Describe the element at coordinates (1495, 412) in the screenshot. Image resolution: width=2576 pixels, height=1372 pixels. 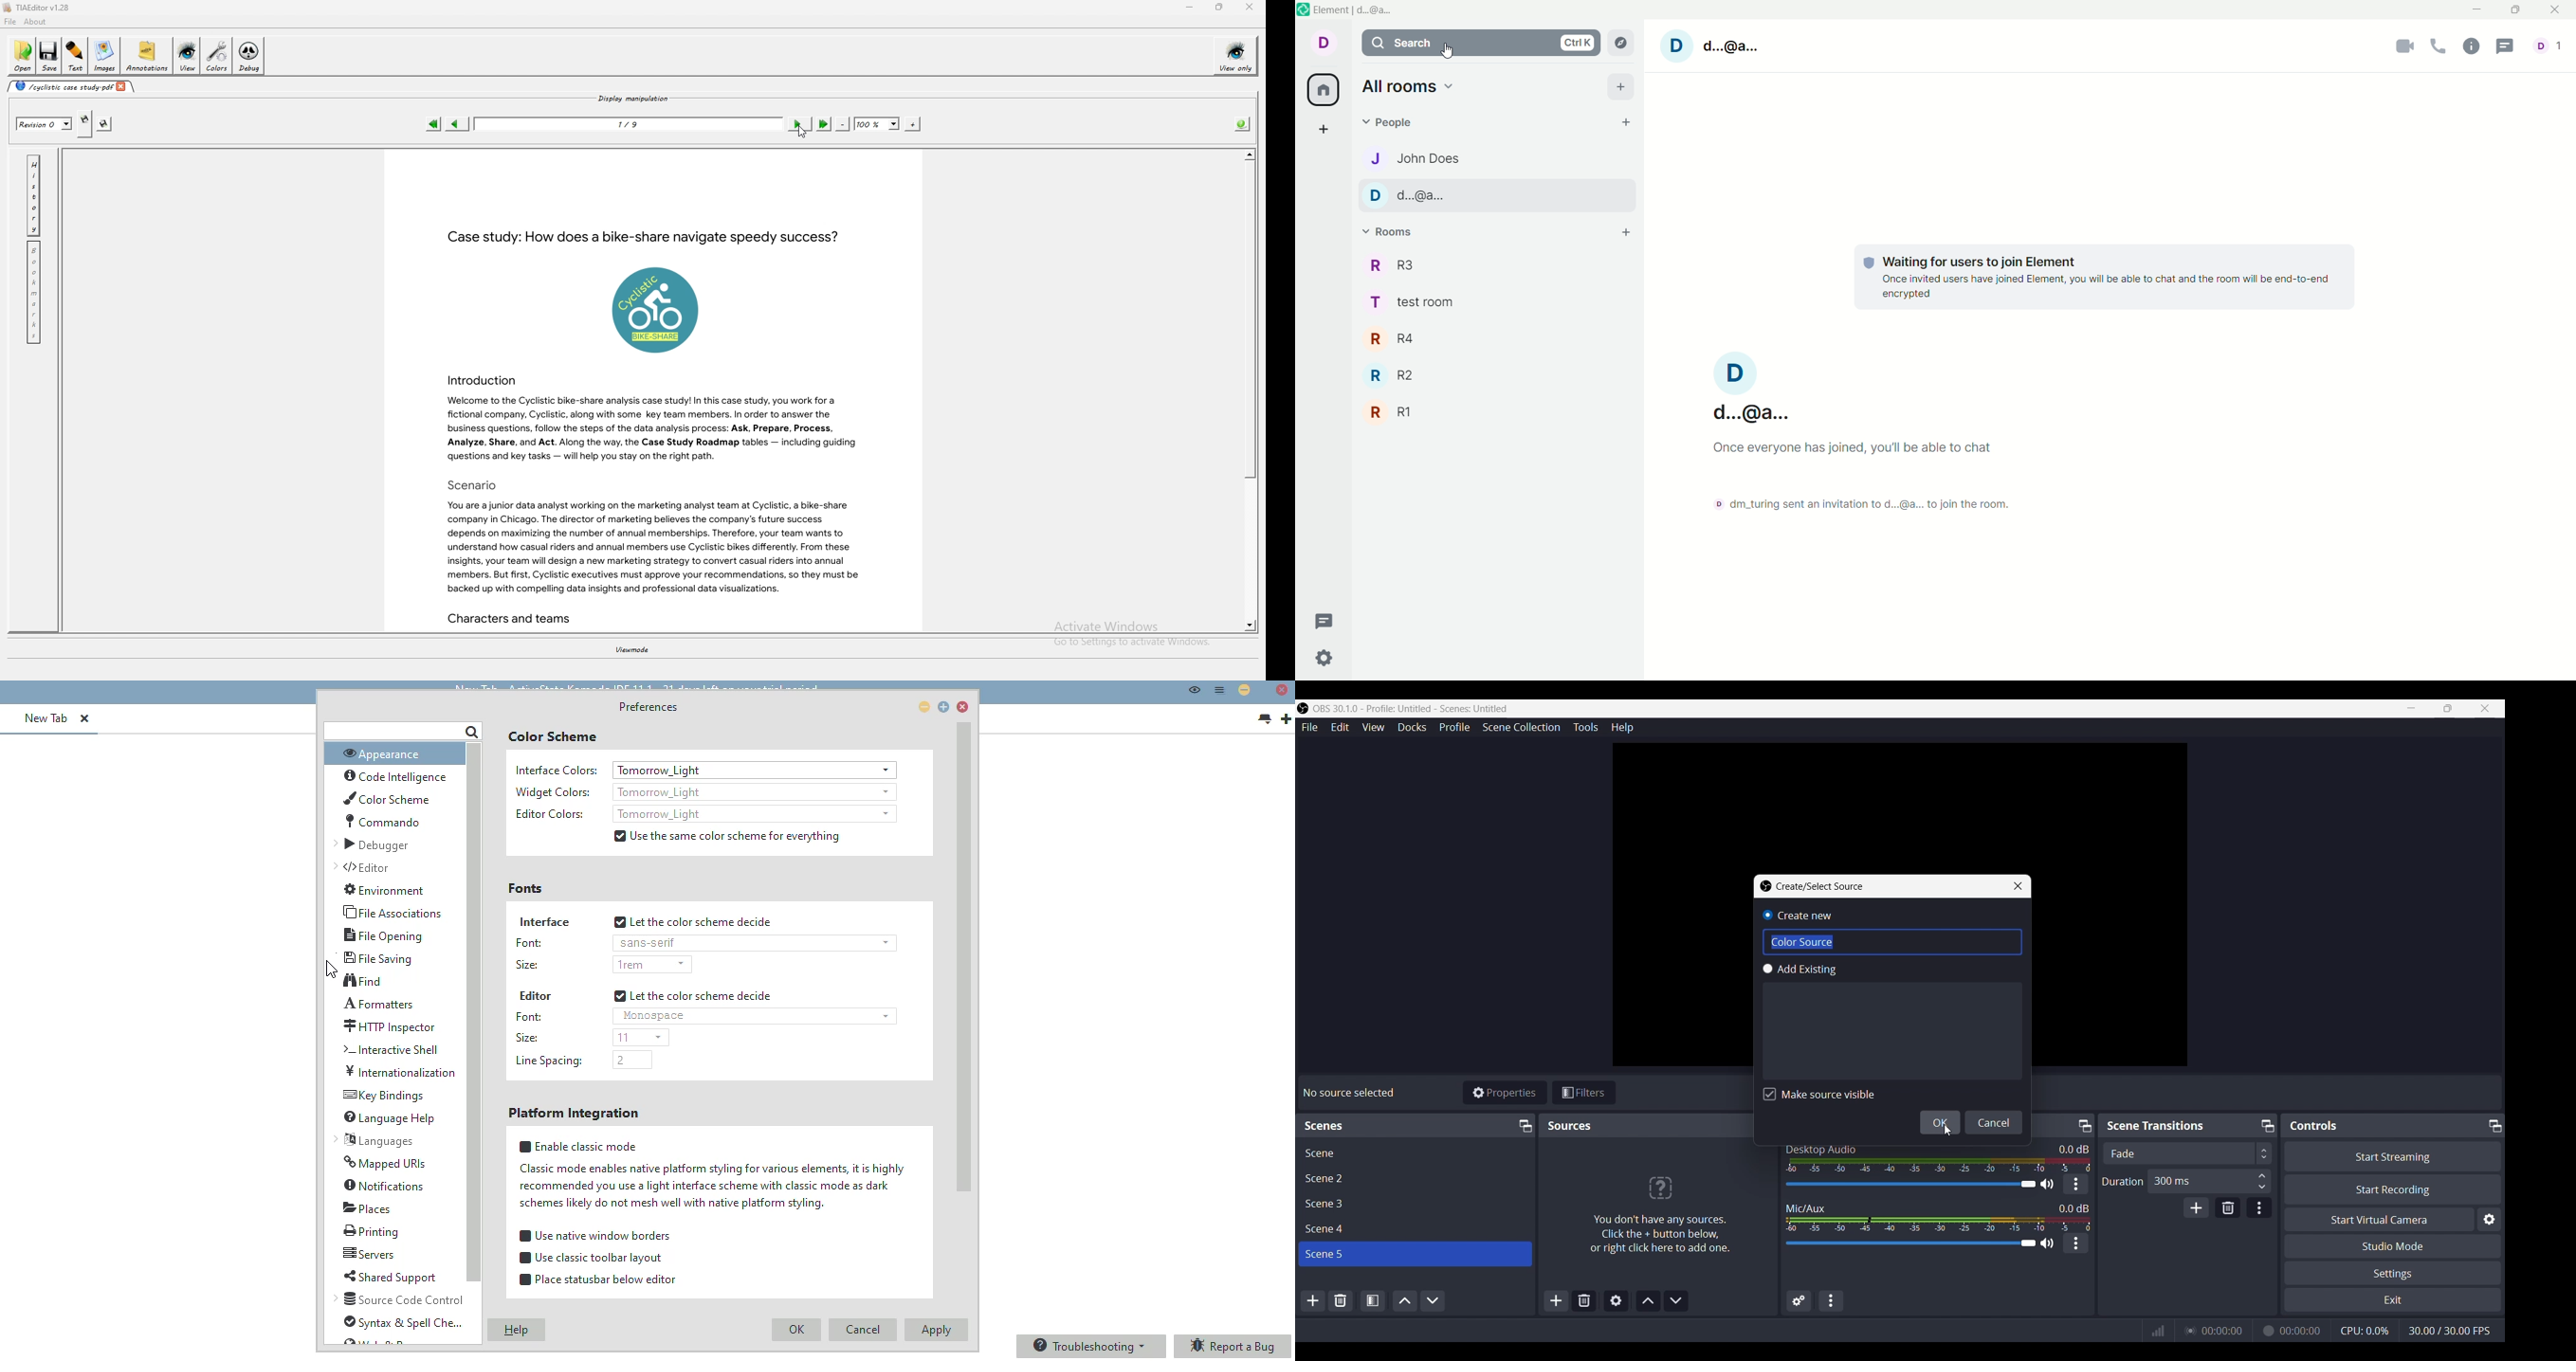
I see `R1` at that location.